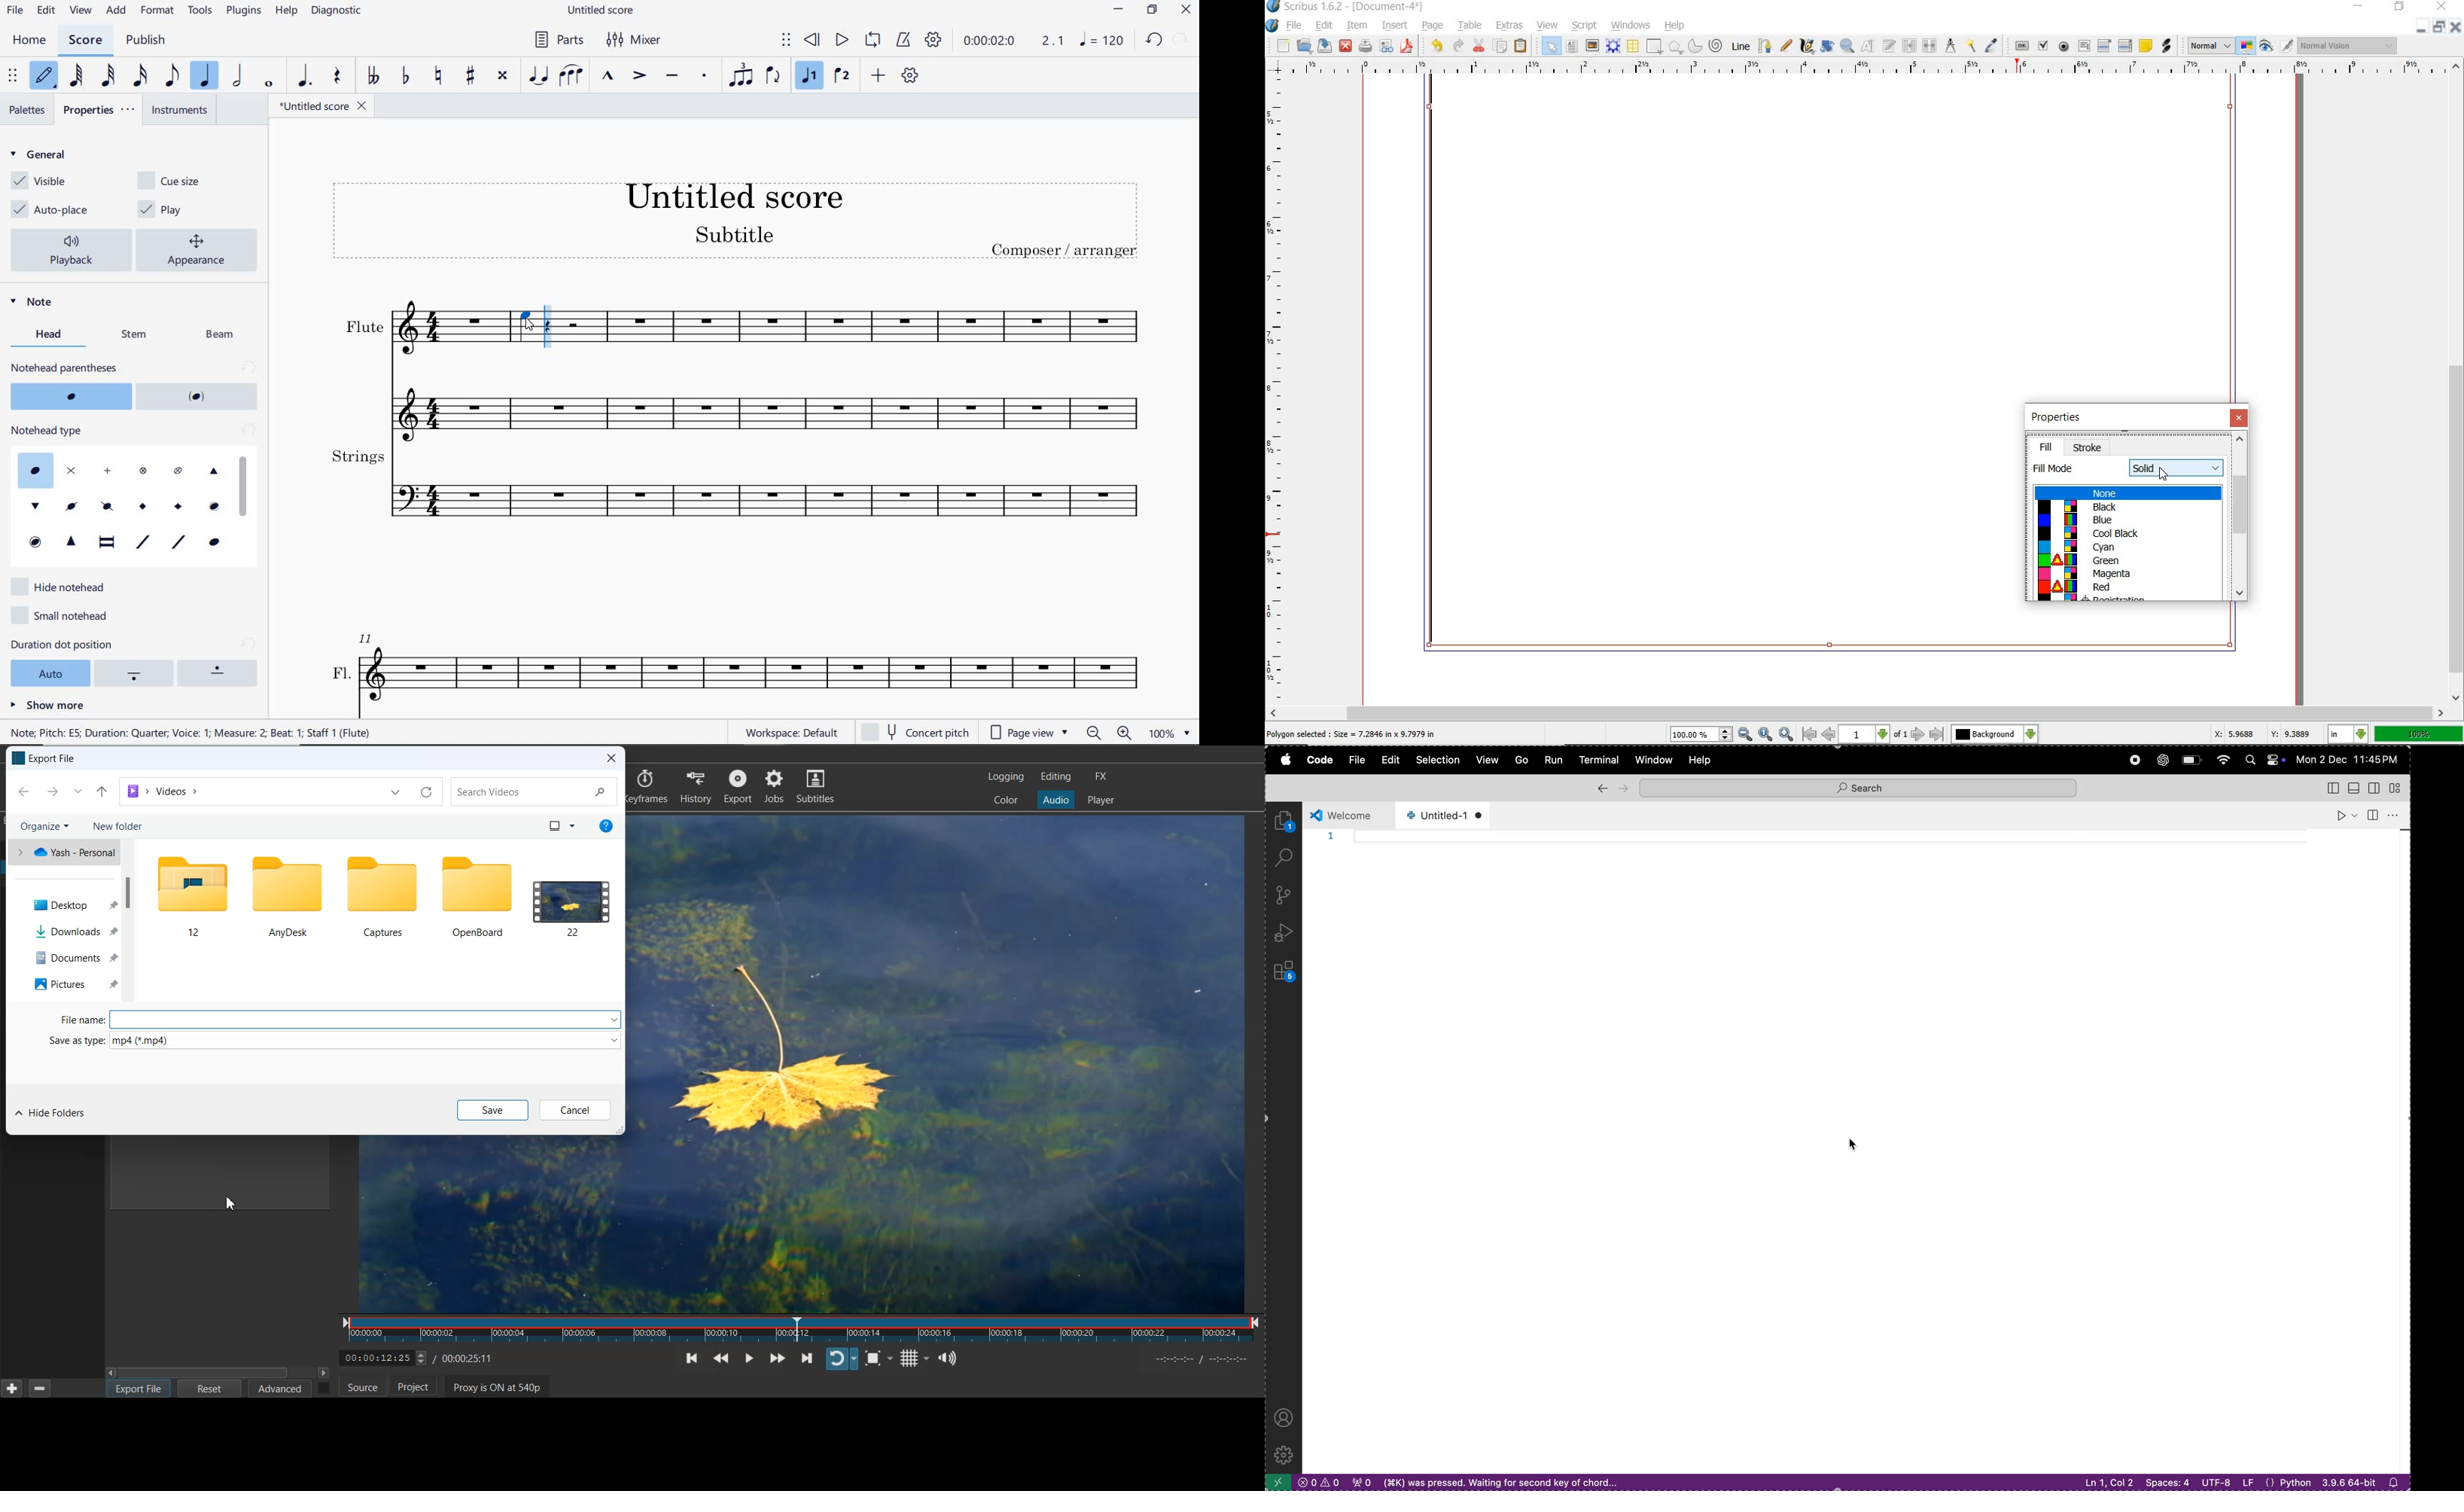  What do you see at coordinates (1186, 11) in the screenshot?
I see `close` at bounding box center [1186, 11].